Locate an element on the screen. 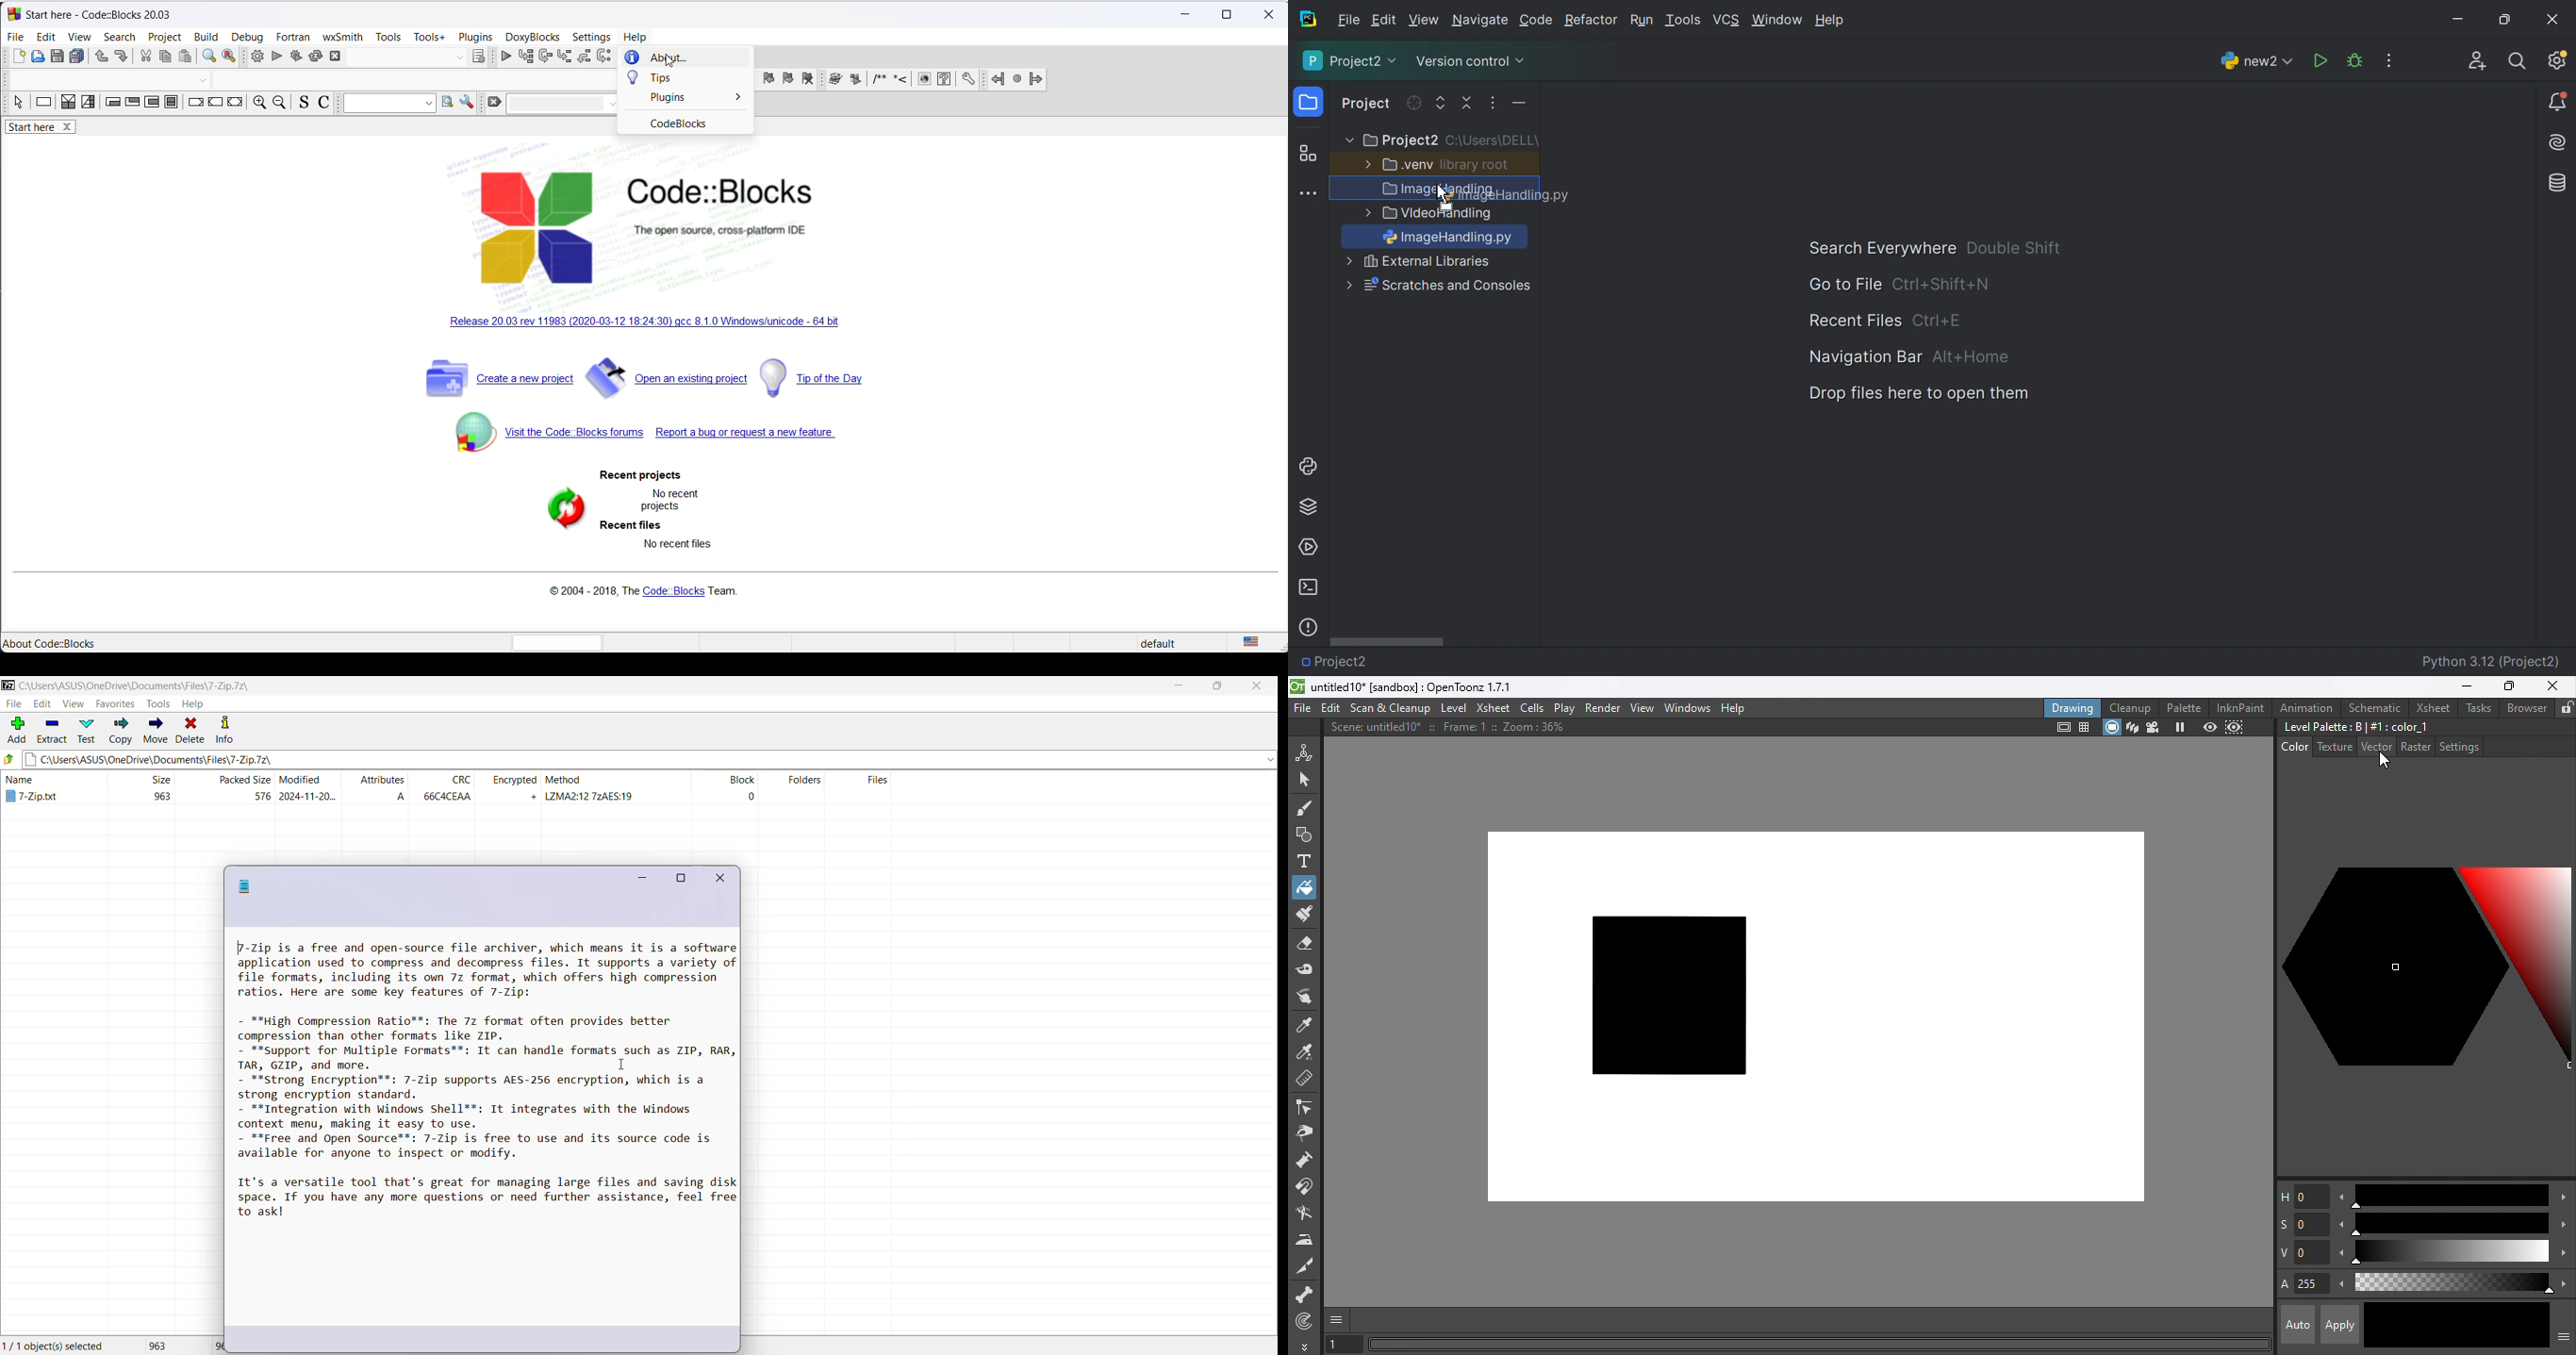 This screenshot has height=1372, width=2576. next line is located at coordinates (545, 58).